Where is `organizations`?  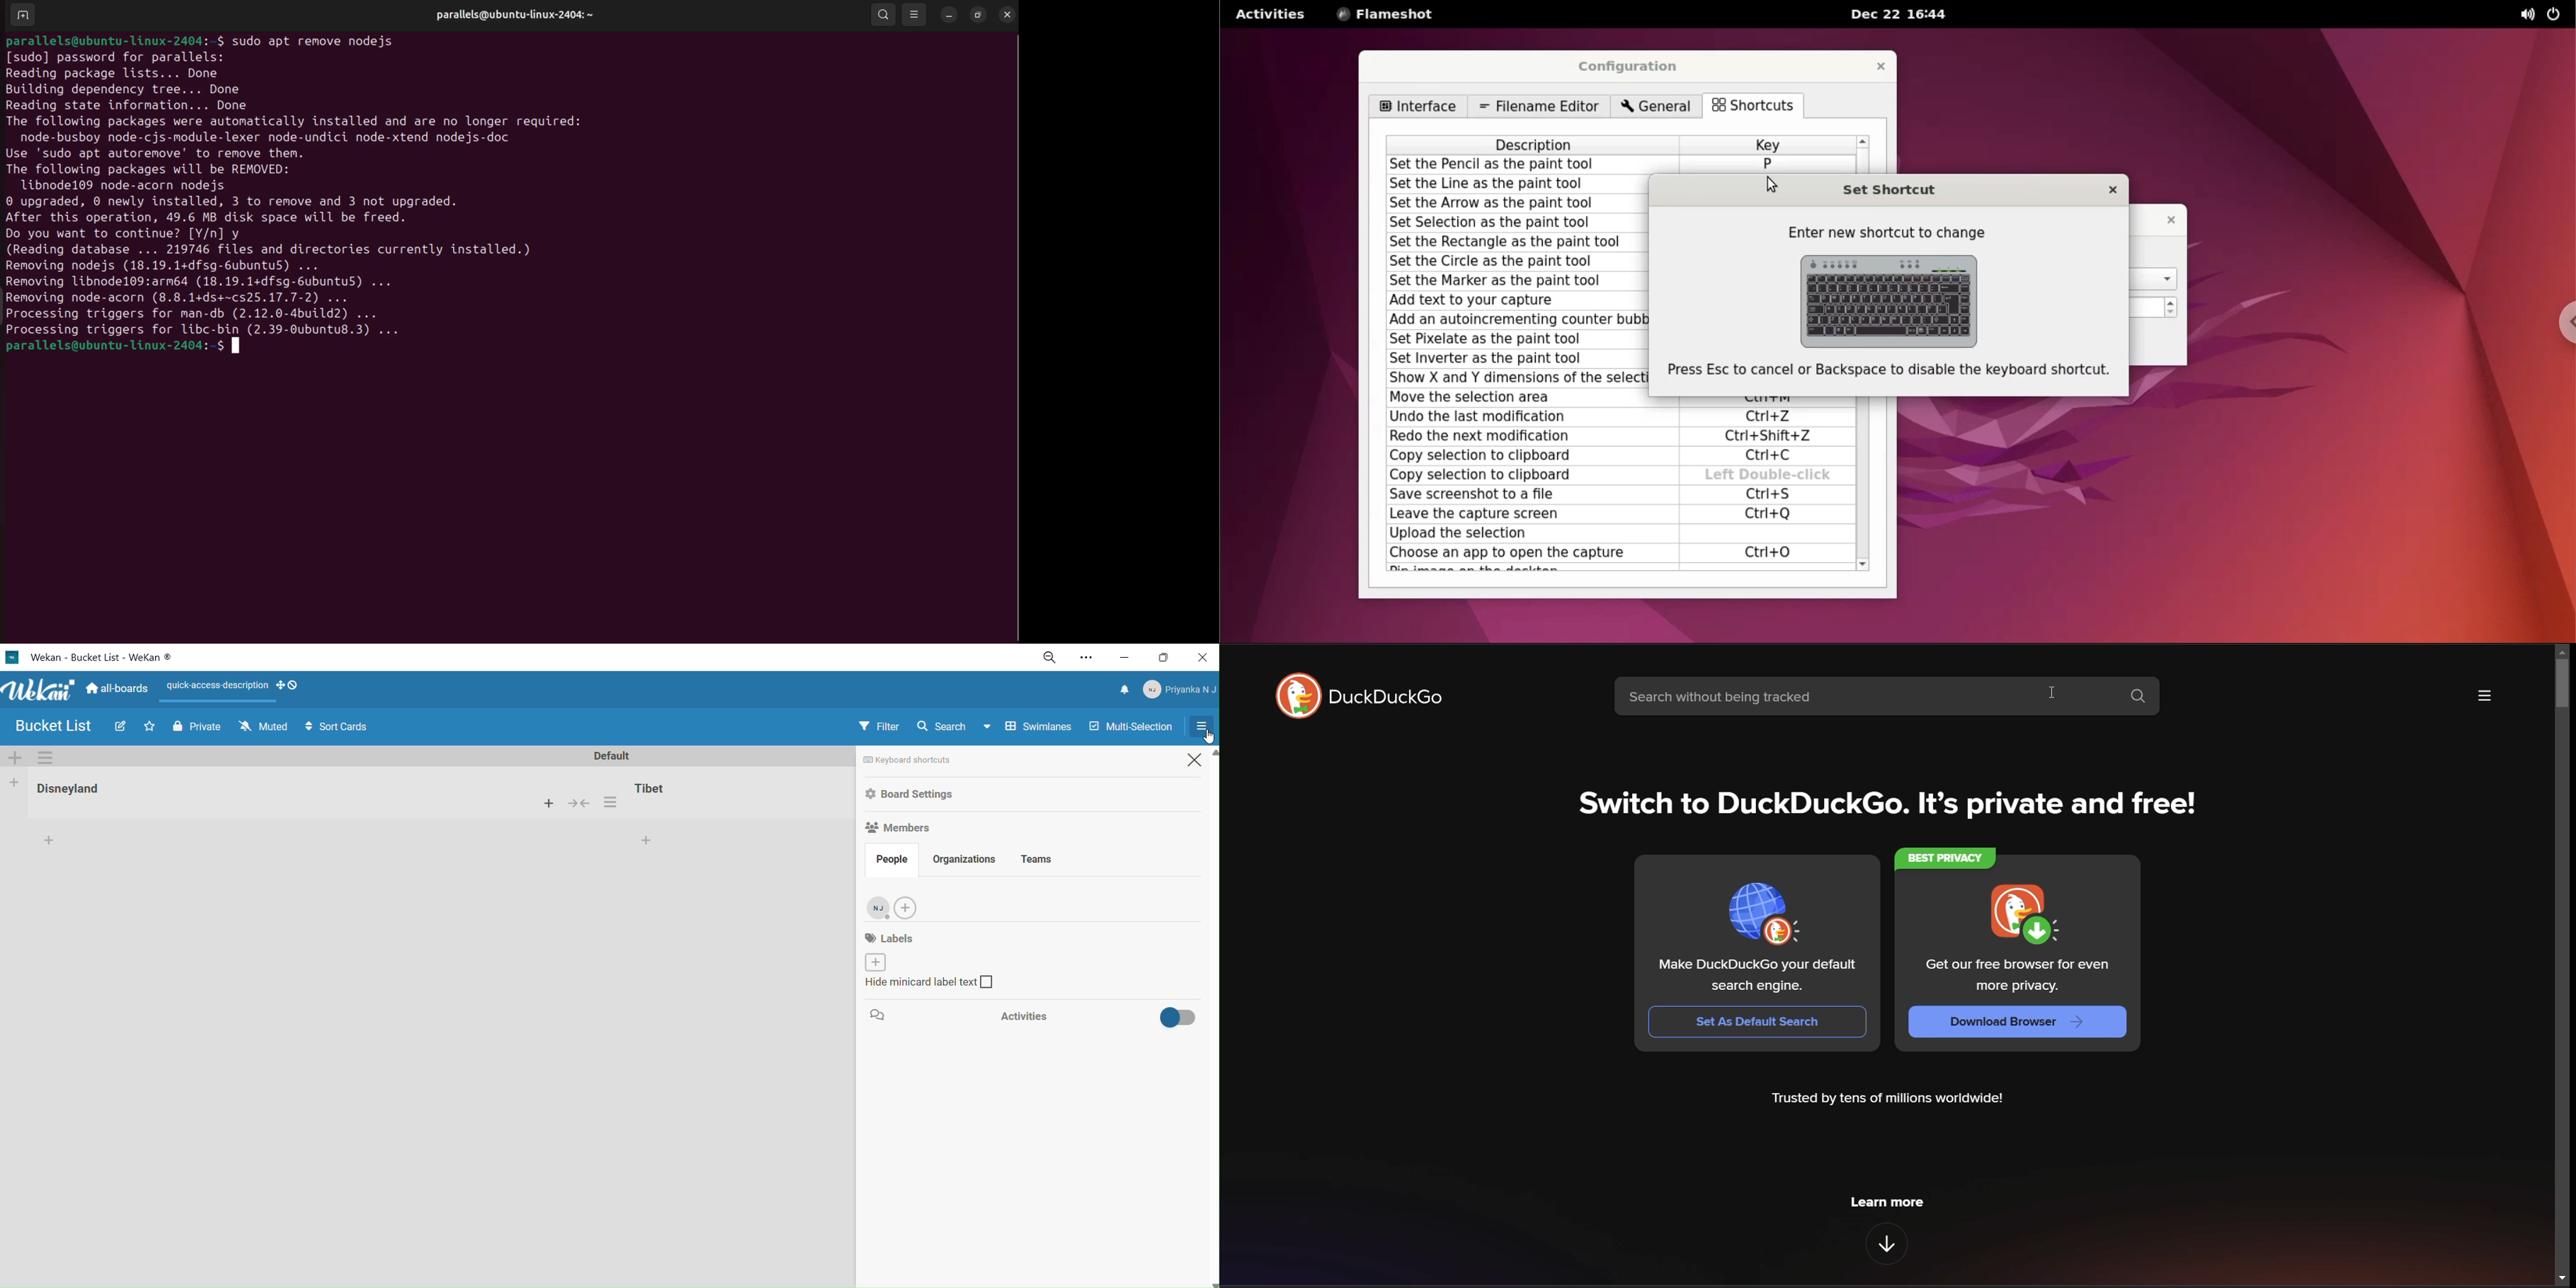
organizations is located at coordinates (966, 861).